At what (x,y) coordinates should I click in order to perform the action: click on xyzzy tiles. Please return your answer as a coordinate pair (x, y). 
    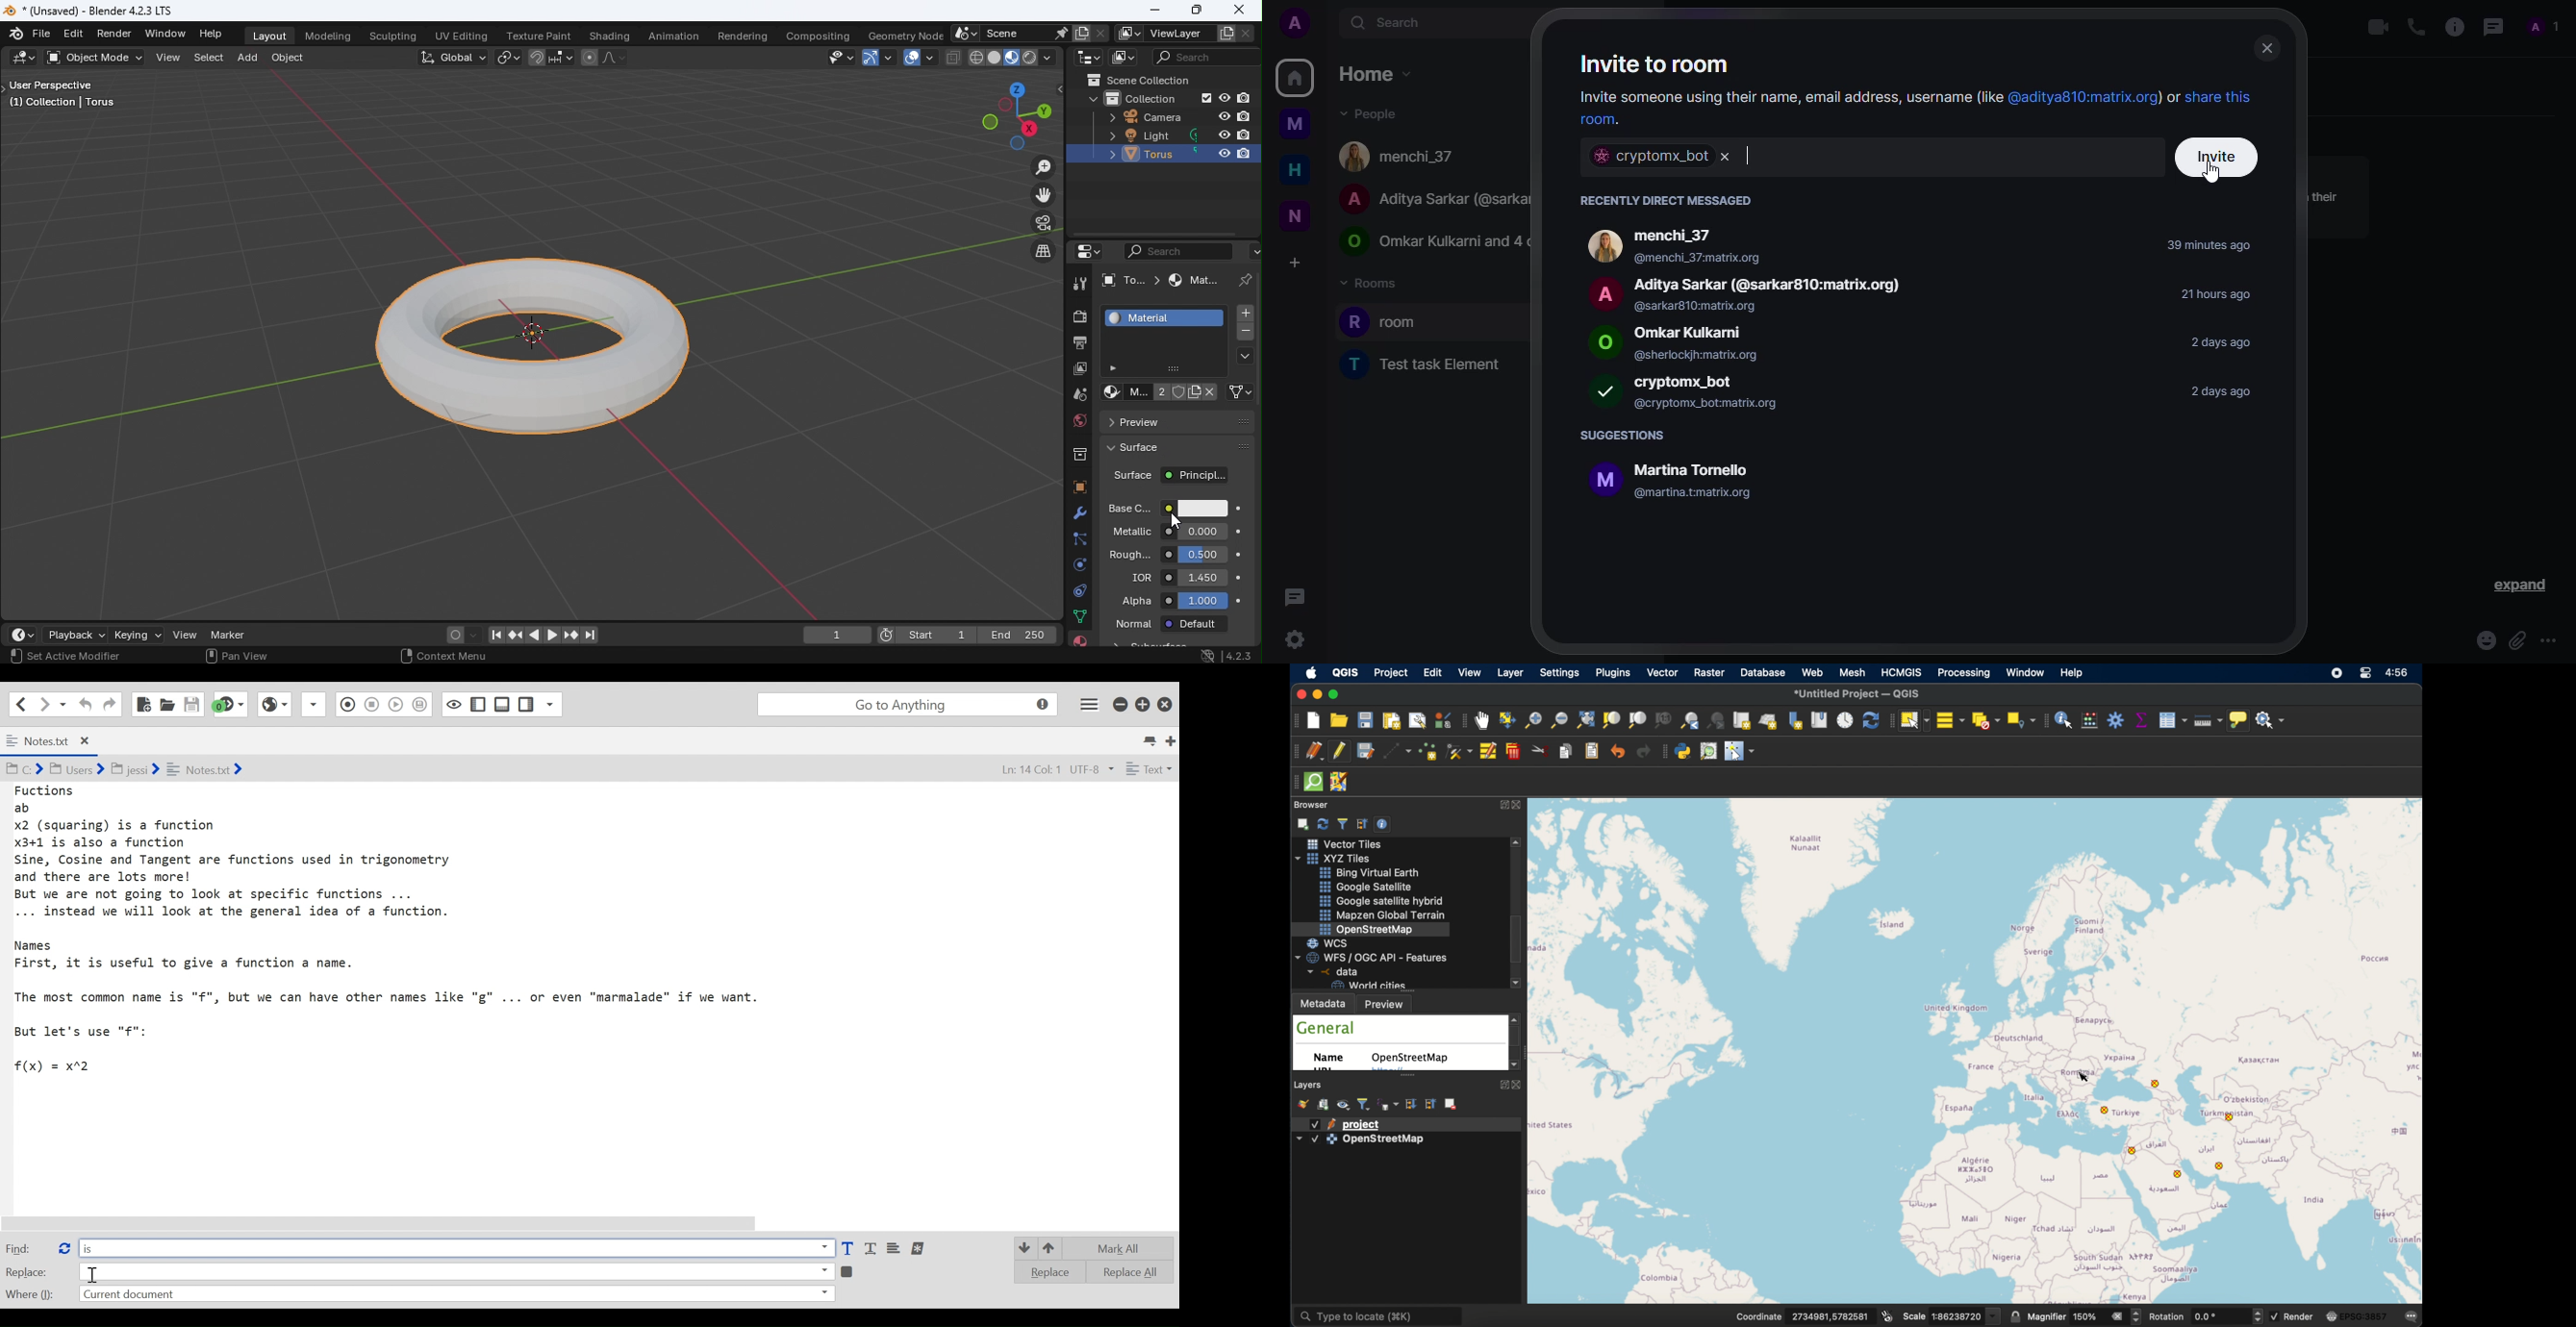
    Looking at the image, I should click on (1338, 858).